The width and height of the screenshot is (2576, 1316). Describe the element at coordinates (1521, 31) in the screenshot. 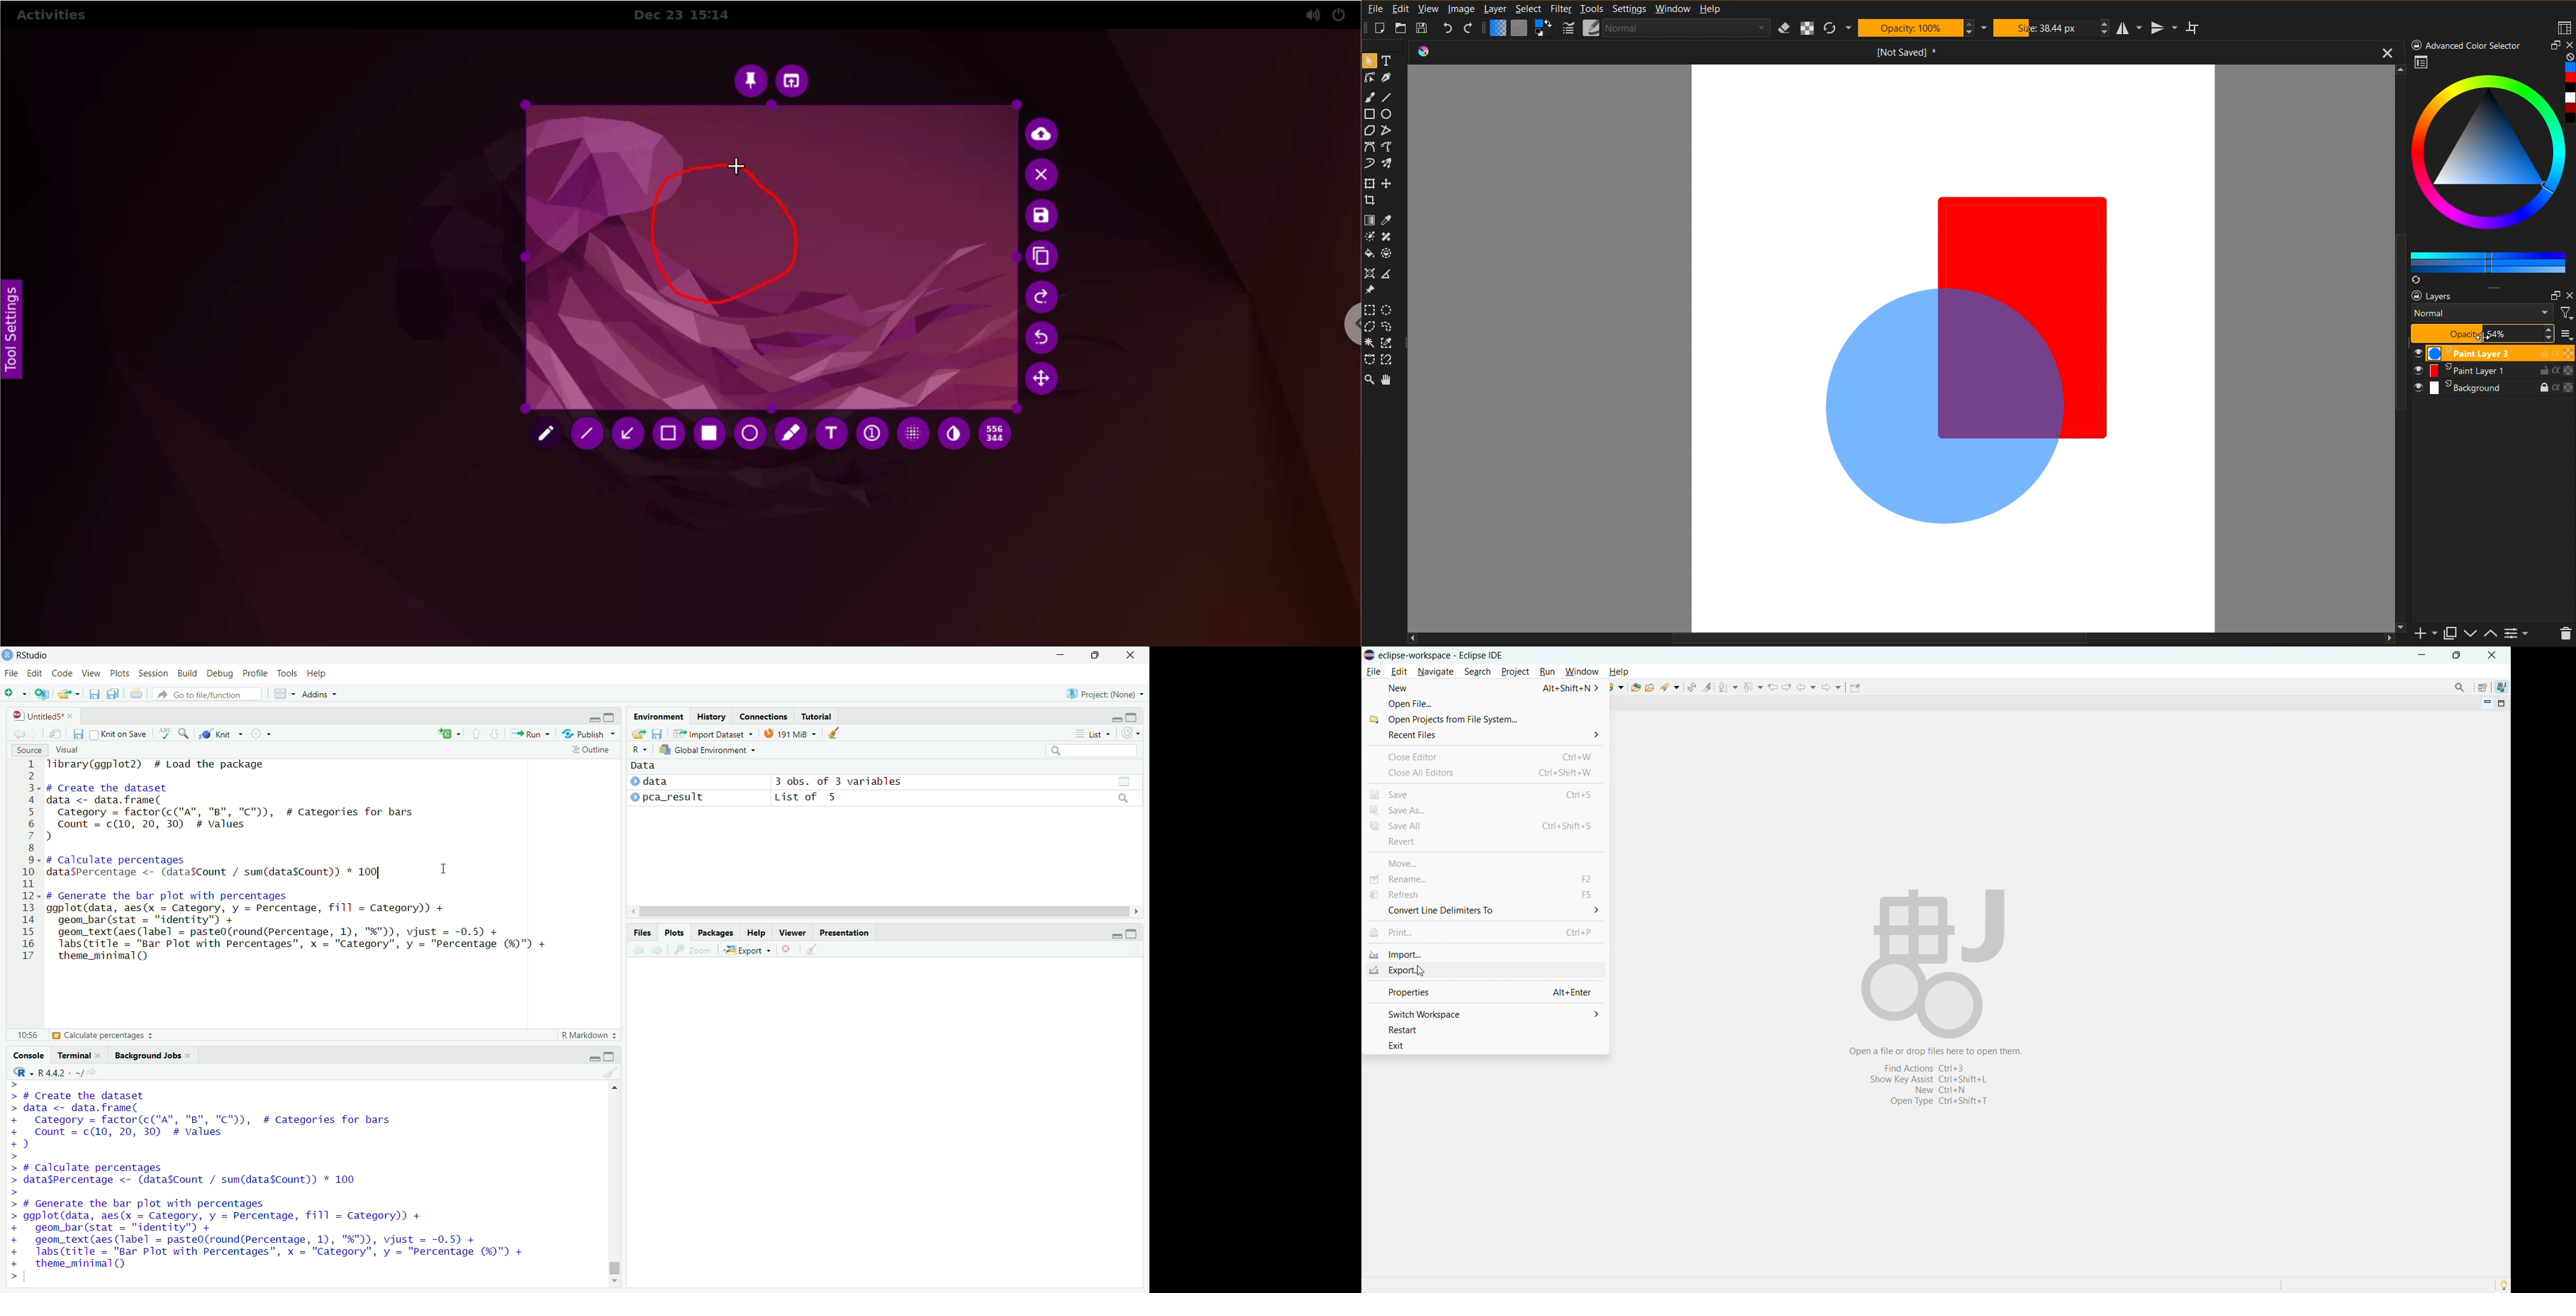

I see `Color Settings` at that location.